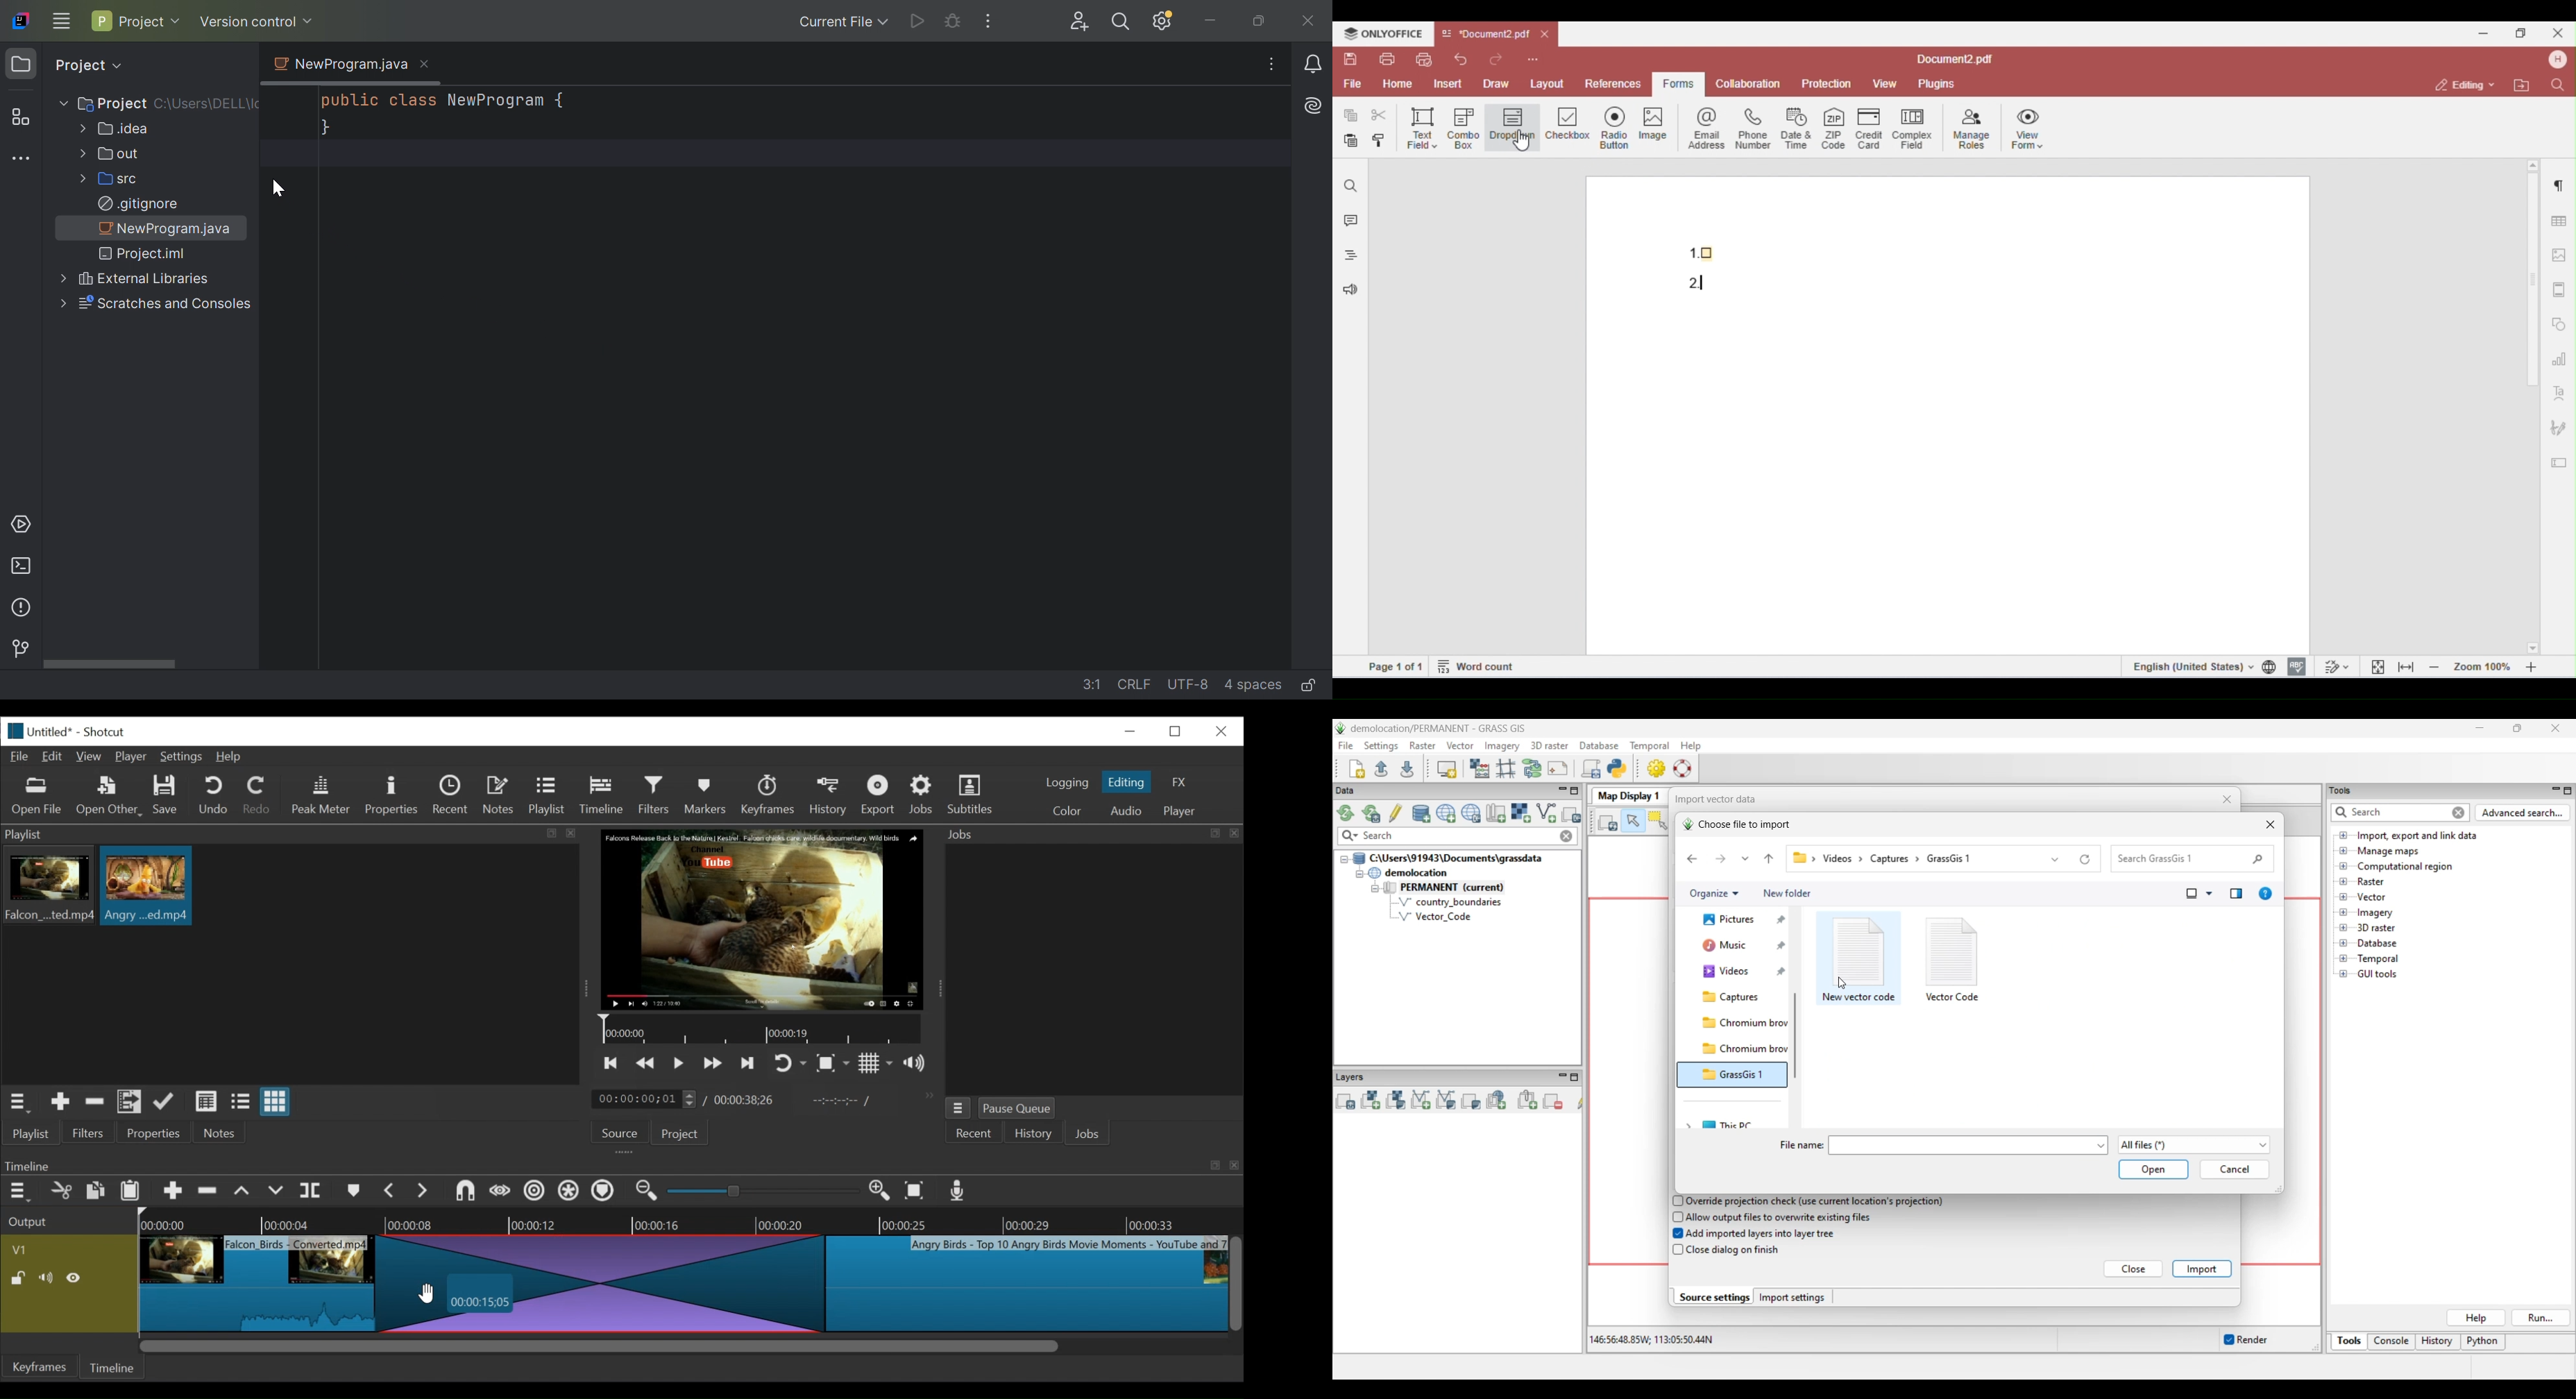  I want to click on Zoom timeline in, so click(644, 1192).